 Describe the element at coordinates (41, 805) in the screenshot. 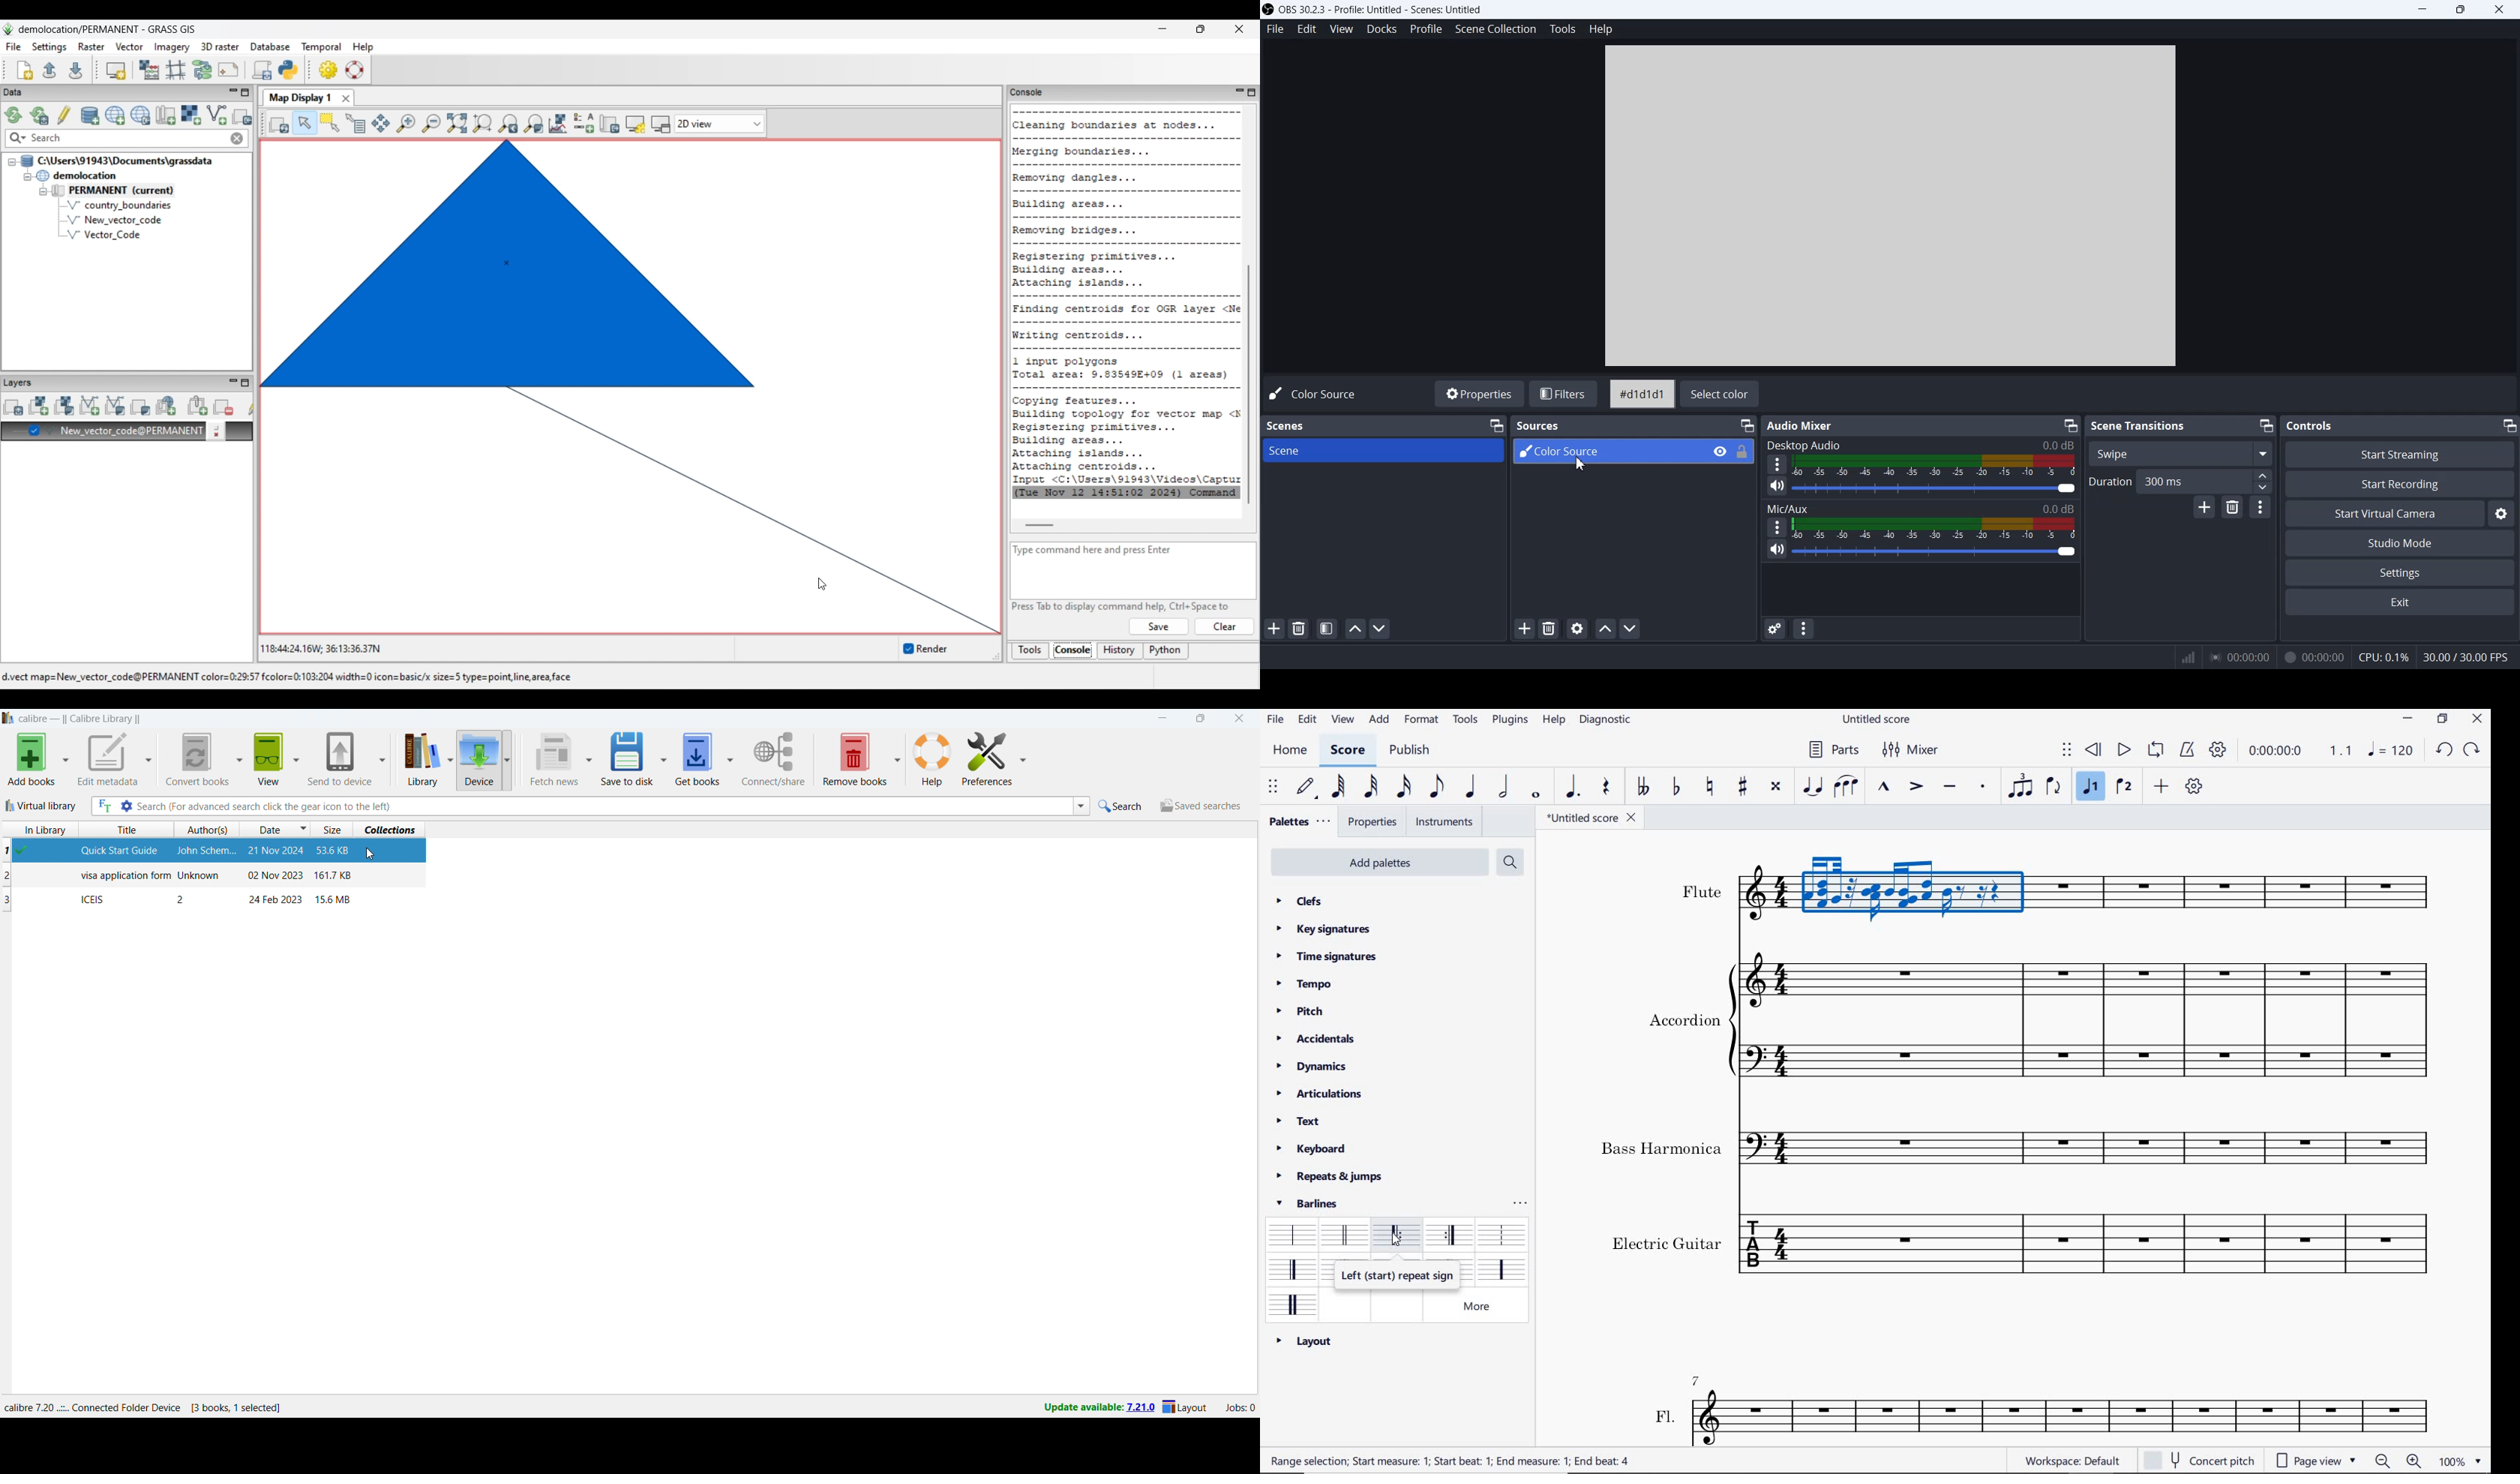

I see `virtual library` at that location.